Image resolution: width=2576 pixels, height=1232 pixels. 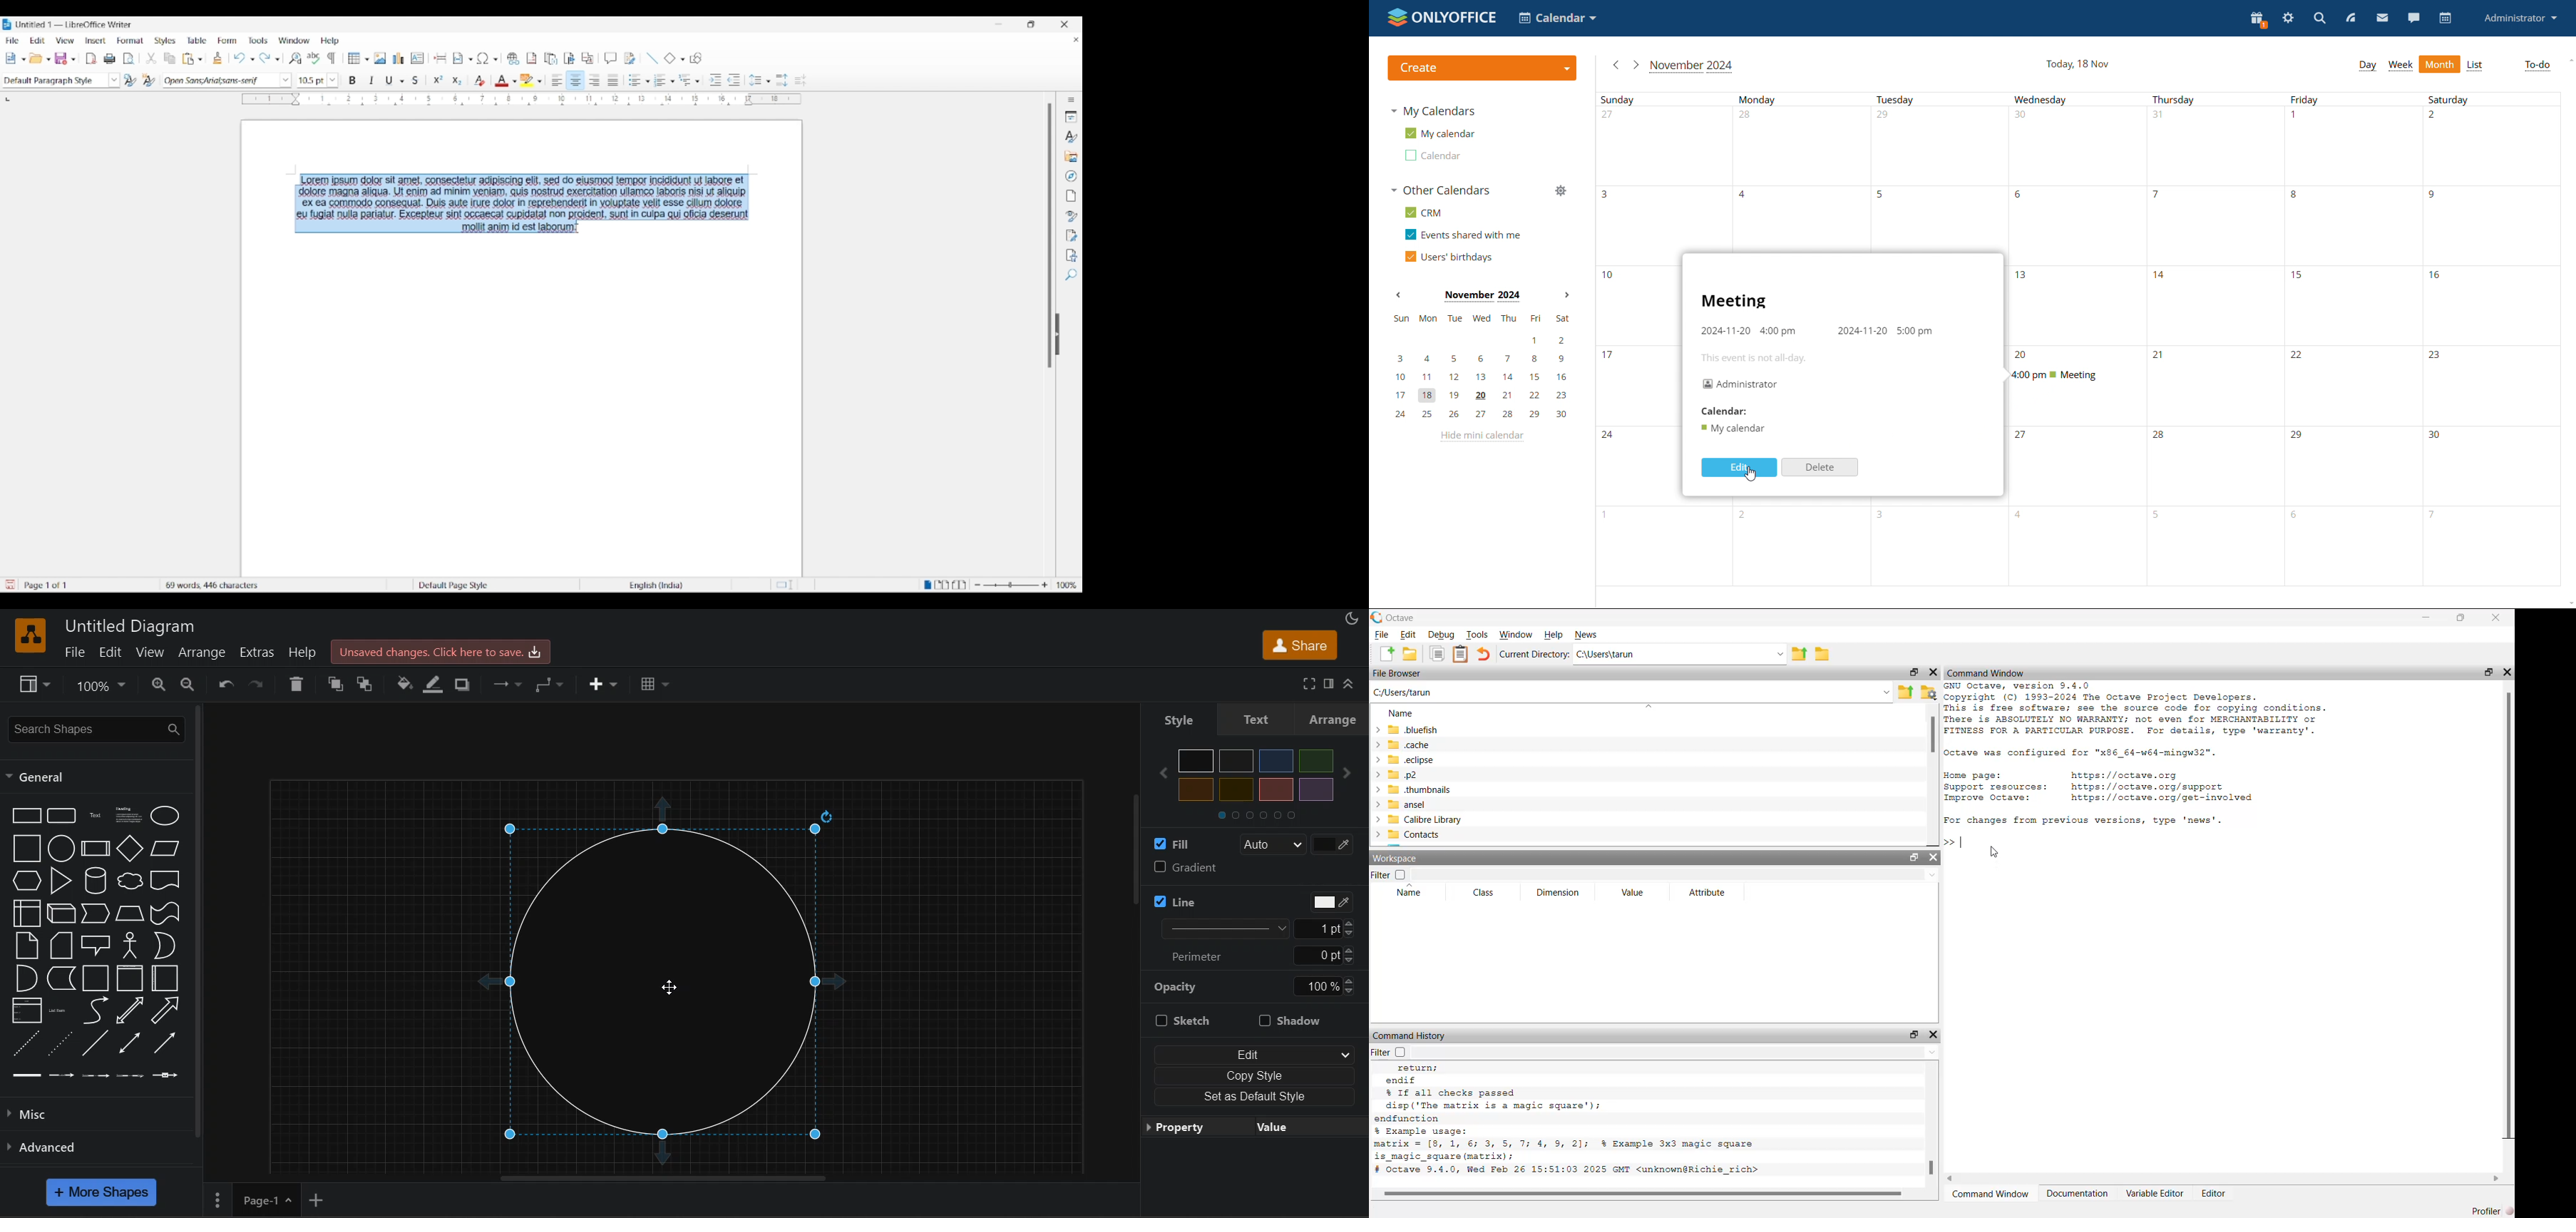 I want to click on edit, so click(x=1252, y=1054).